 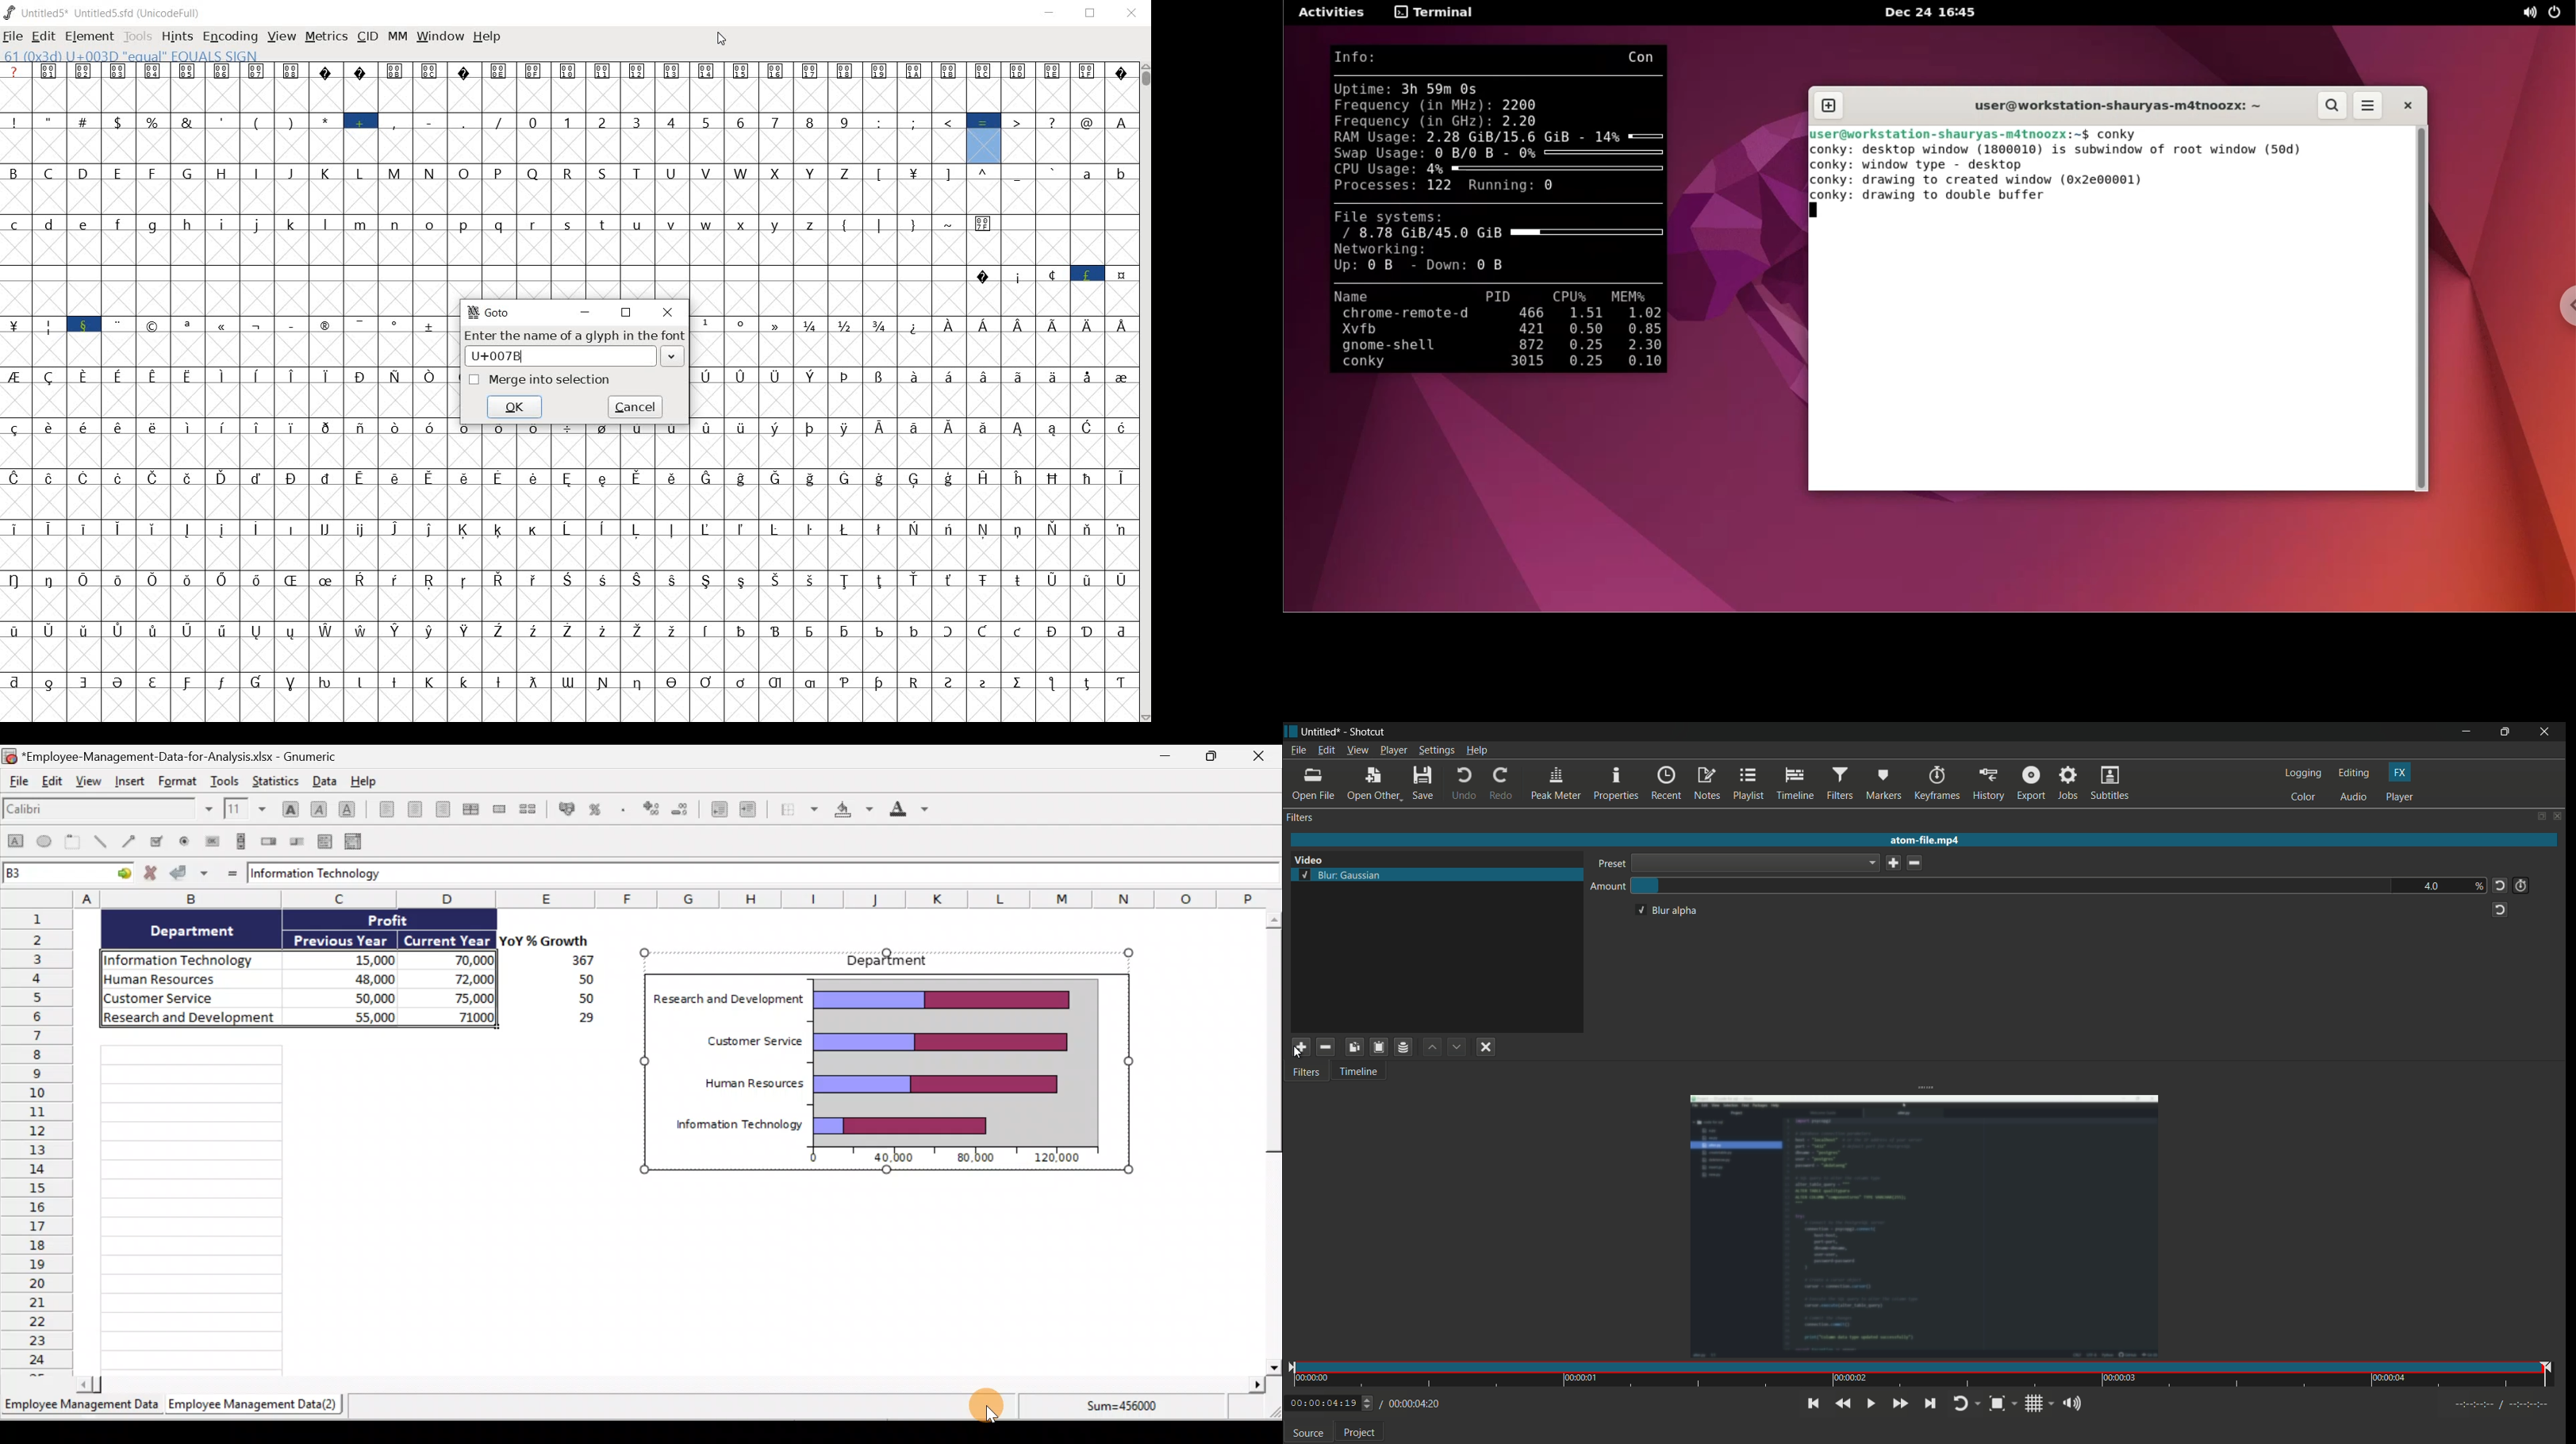 What do you see at coordinates (1426, 784) in the screenshot?
I see `save` at bounding box center [1426, 784].